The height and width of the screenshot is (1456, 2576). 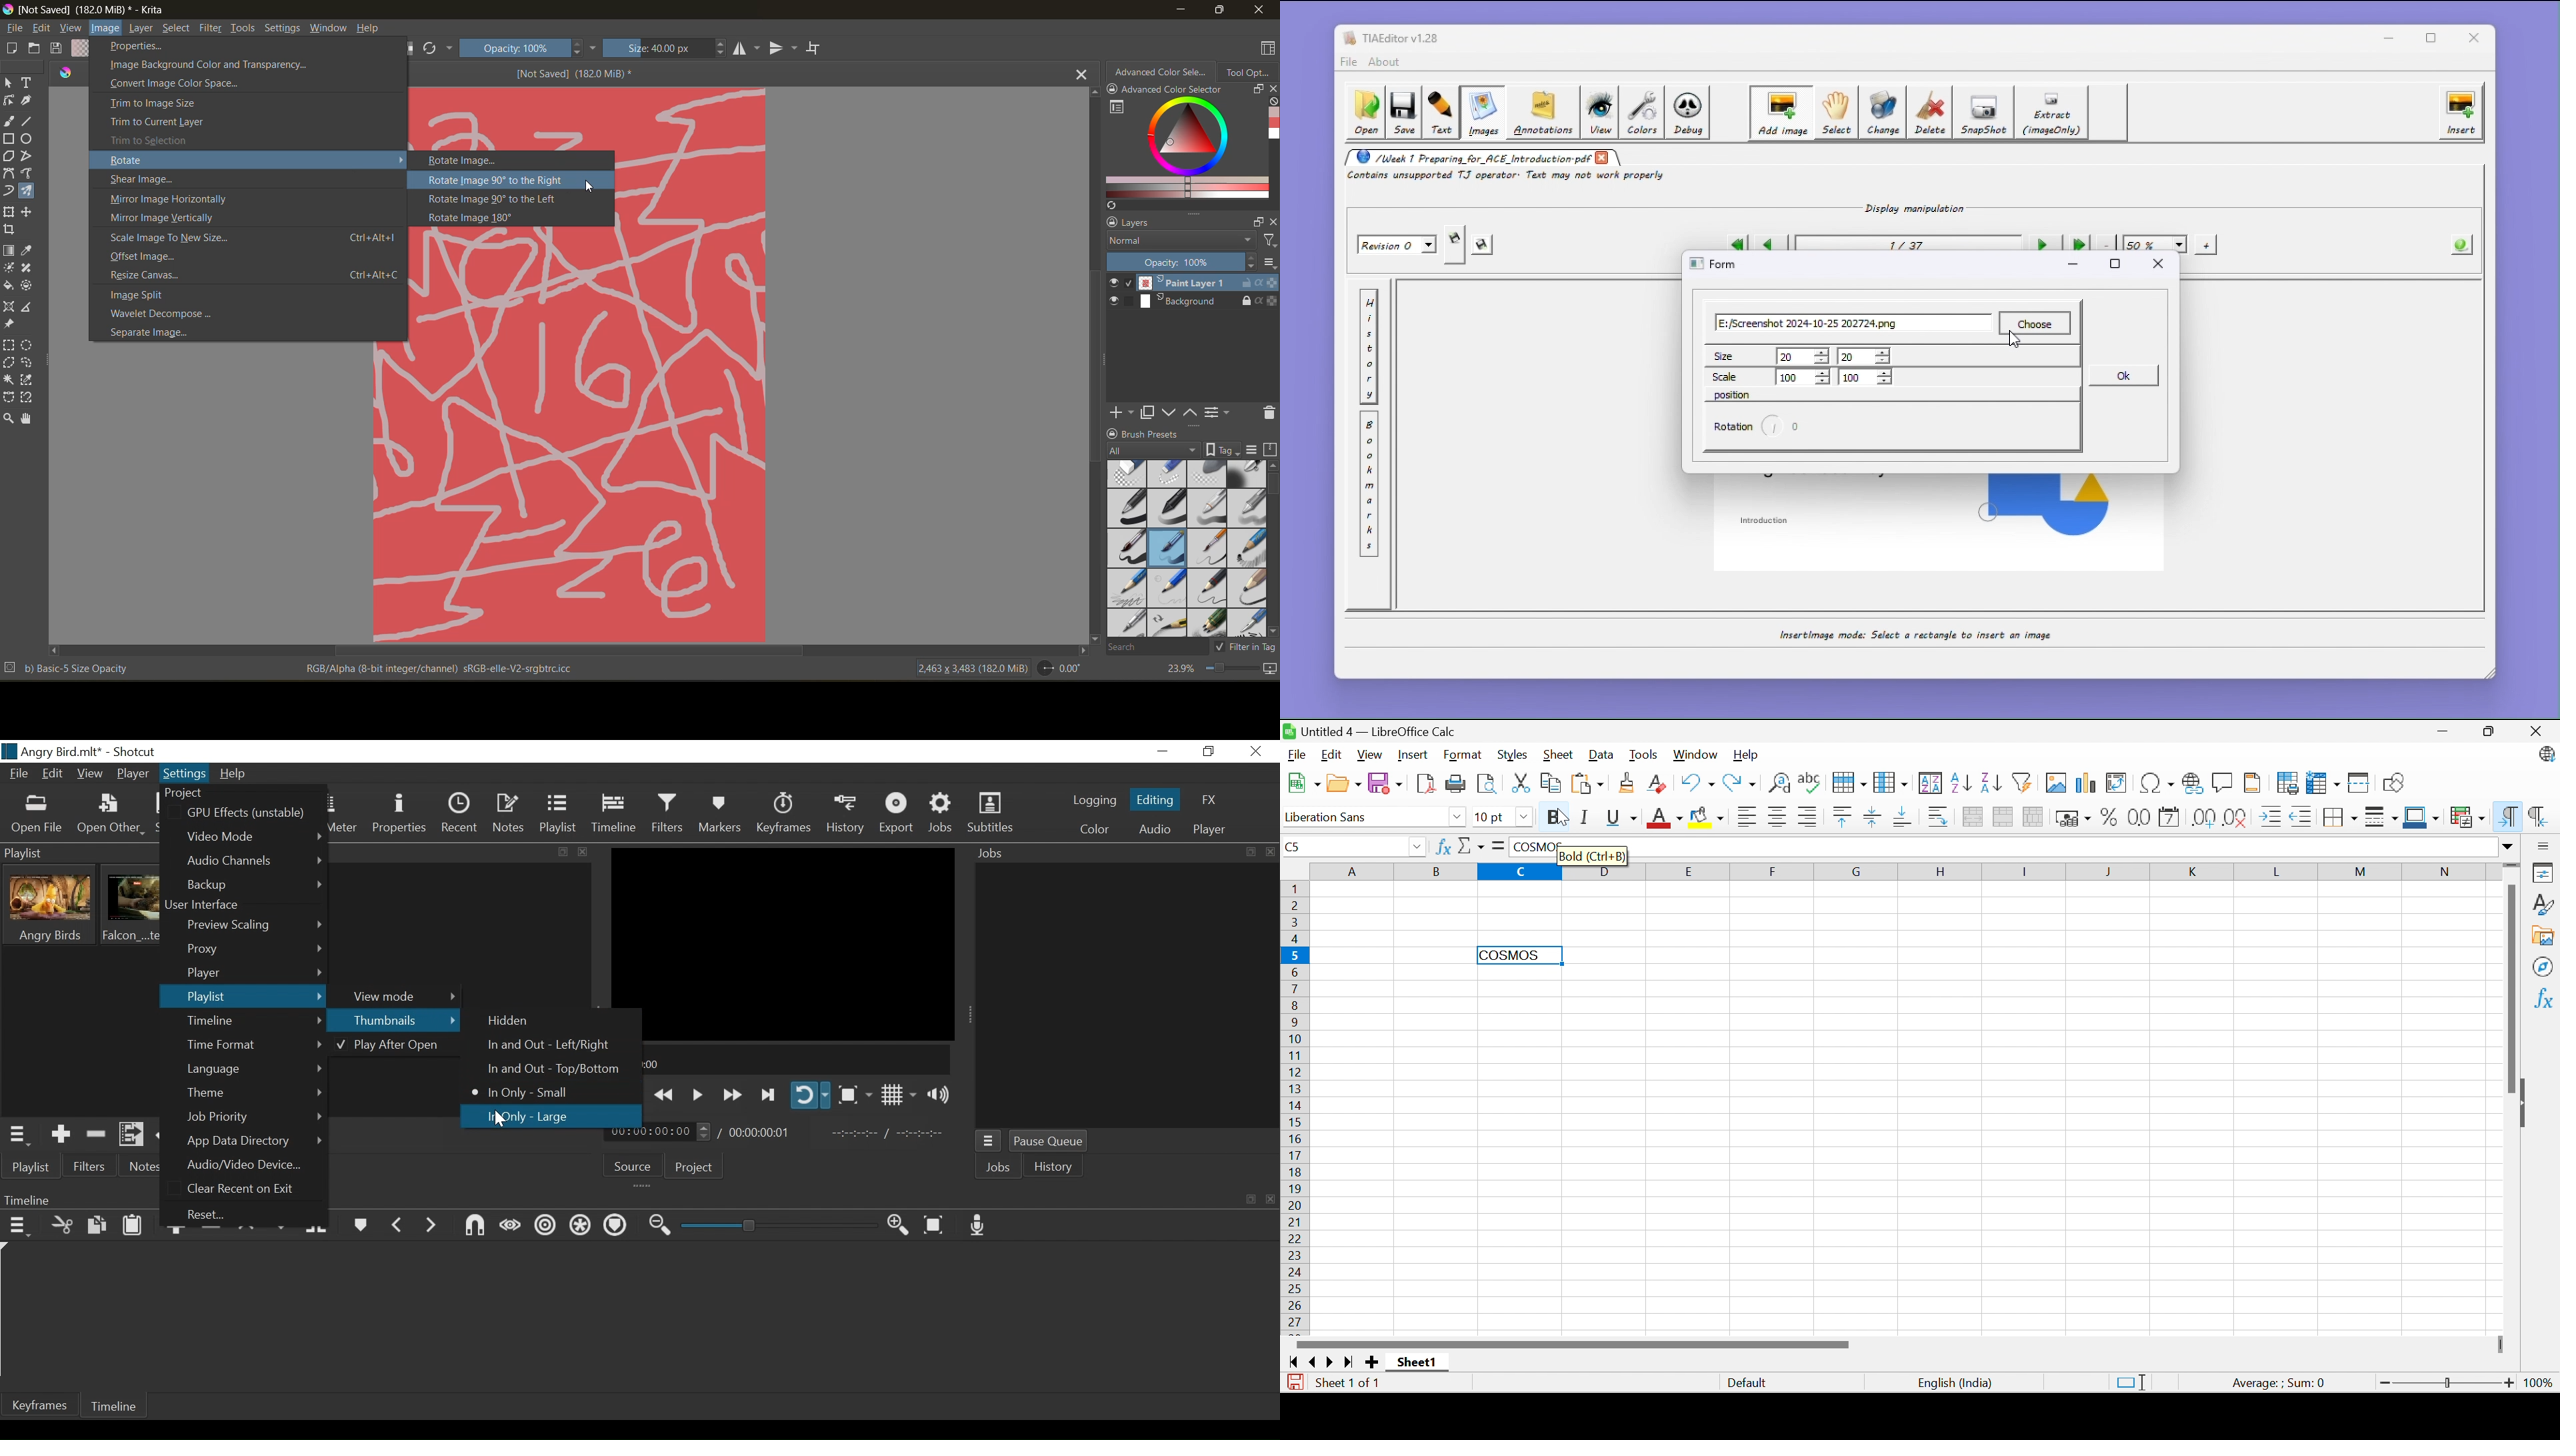 What do you see at coordinates (143, 1167) in the screenshot?
I see `Notes` at bounding box center [143, 1167].